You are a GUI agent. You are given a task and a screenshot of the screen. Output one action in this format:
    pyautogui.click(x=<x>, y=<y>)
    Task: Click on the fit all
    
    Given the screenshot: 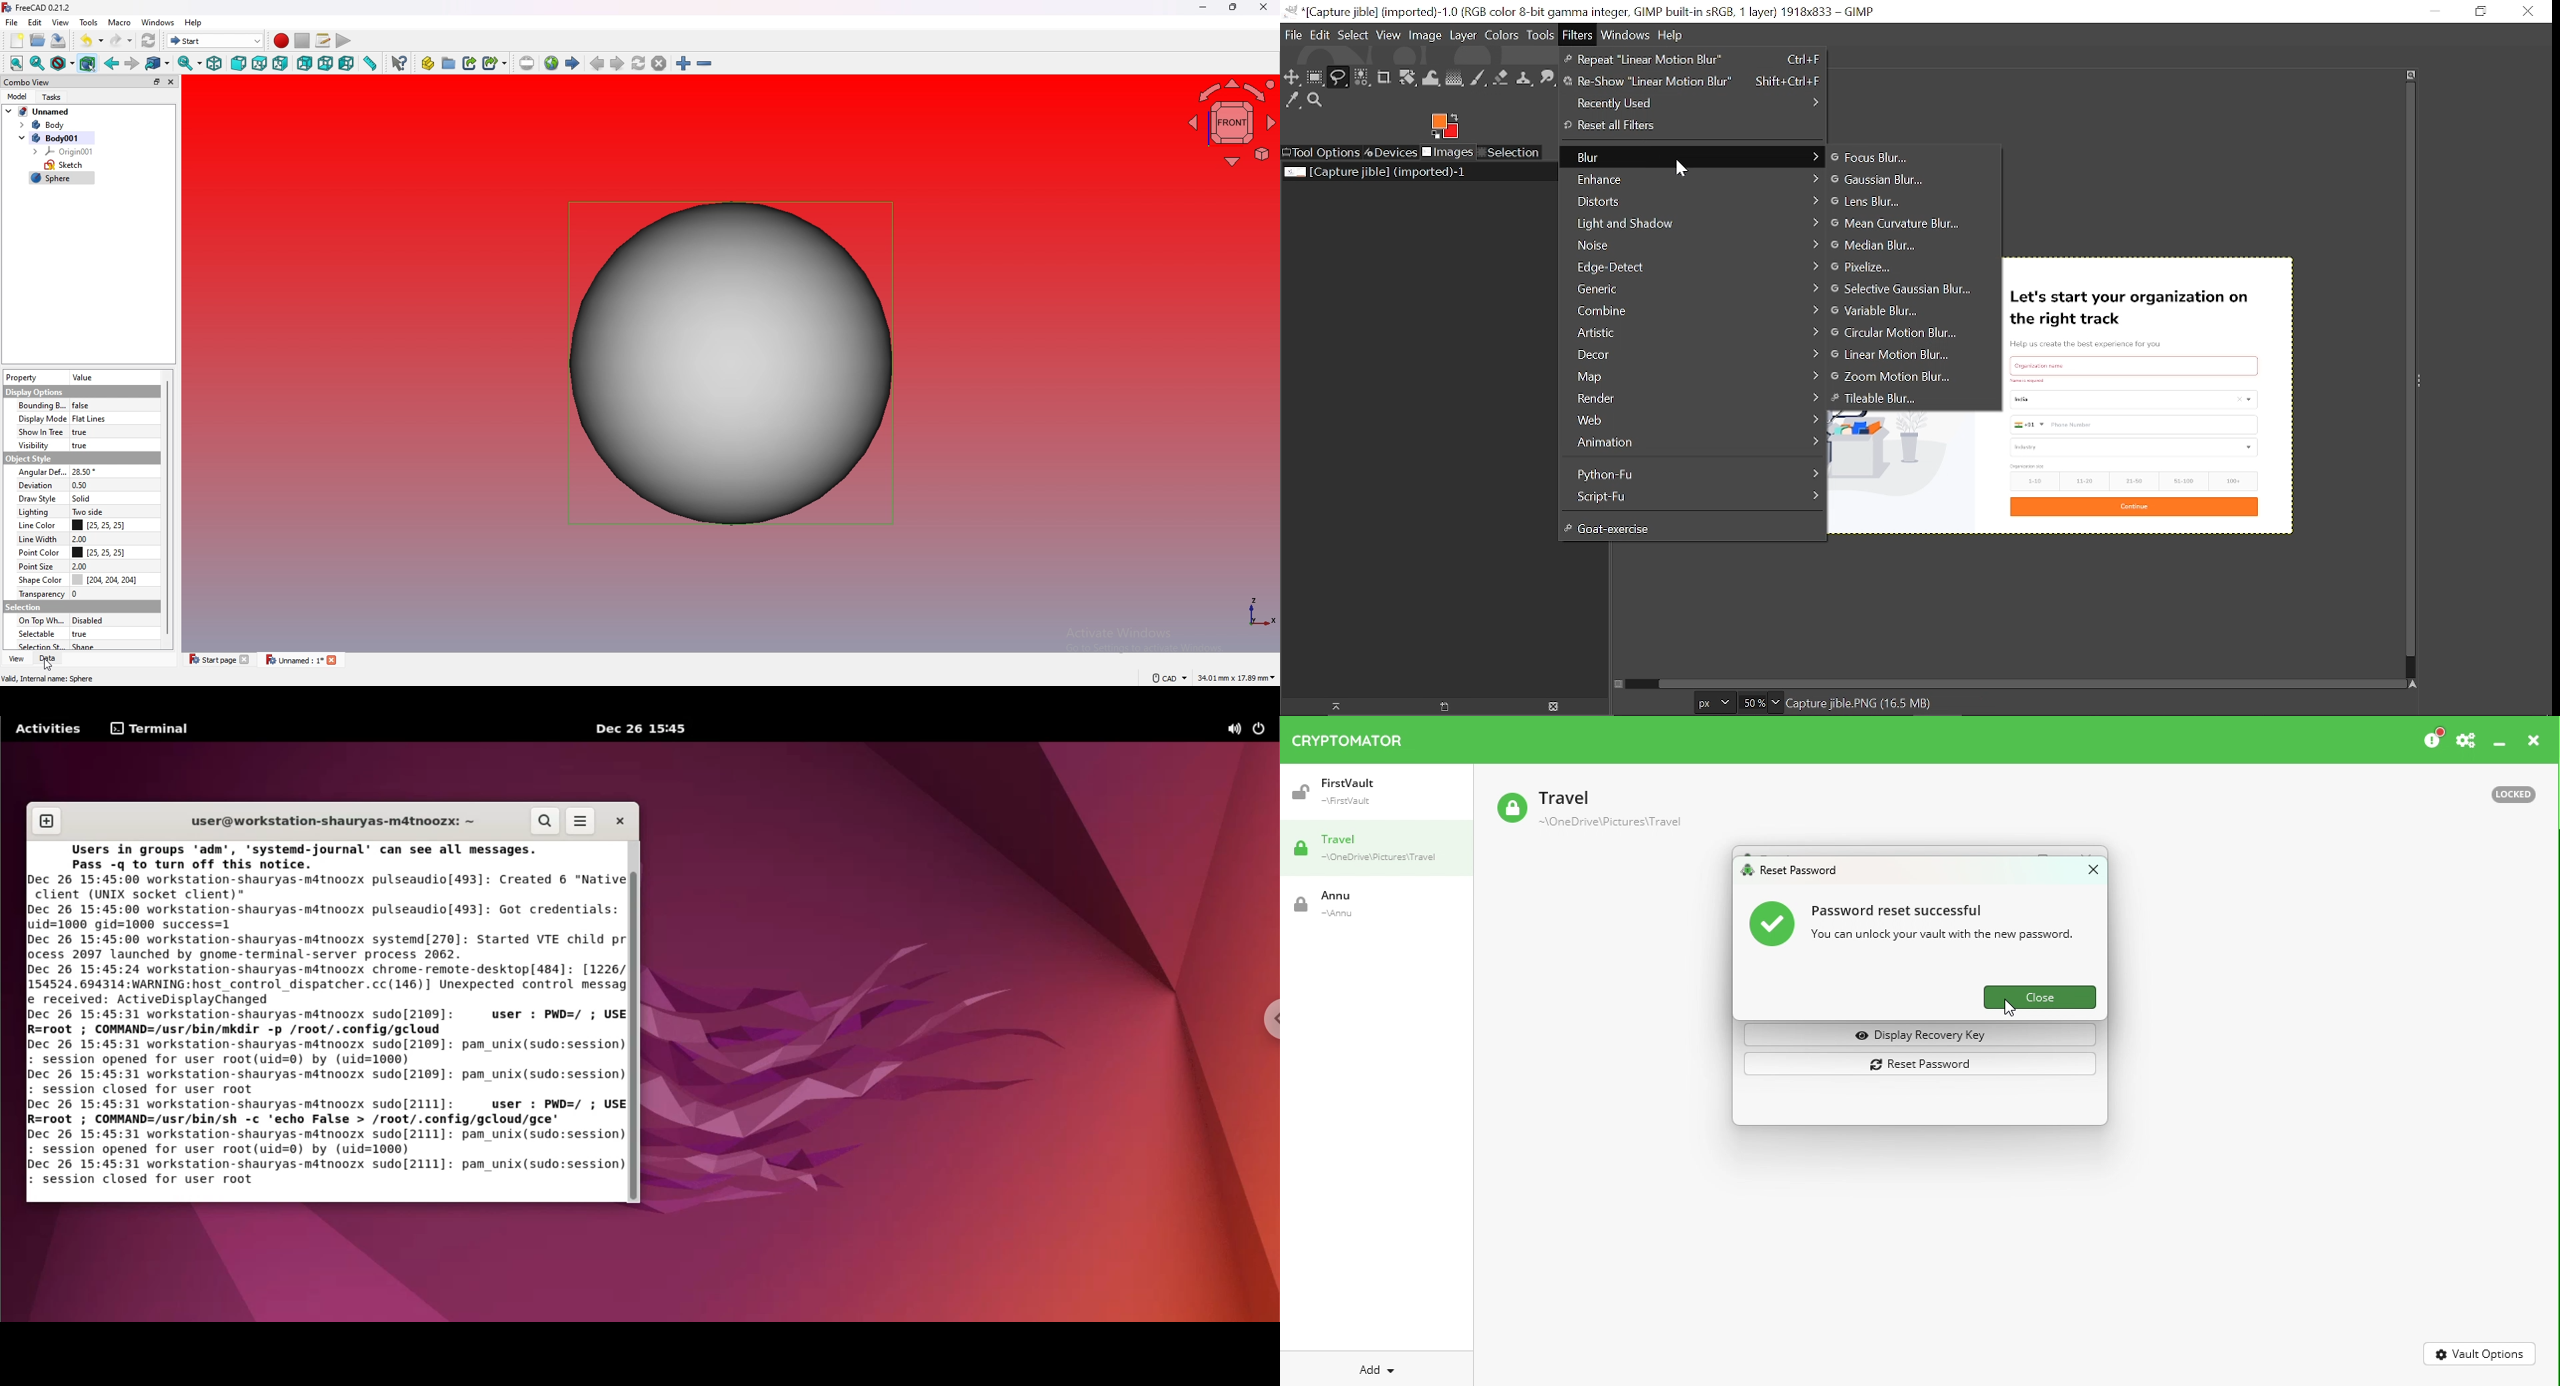 What is the action you would take?
    pyautogui.click(x=17, y=64)
    